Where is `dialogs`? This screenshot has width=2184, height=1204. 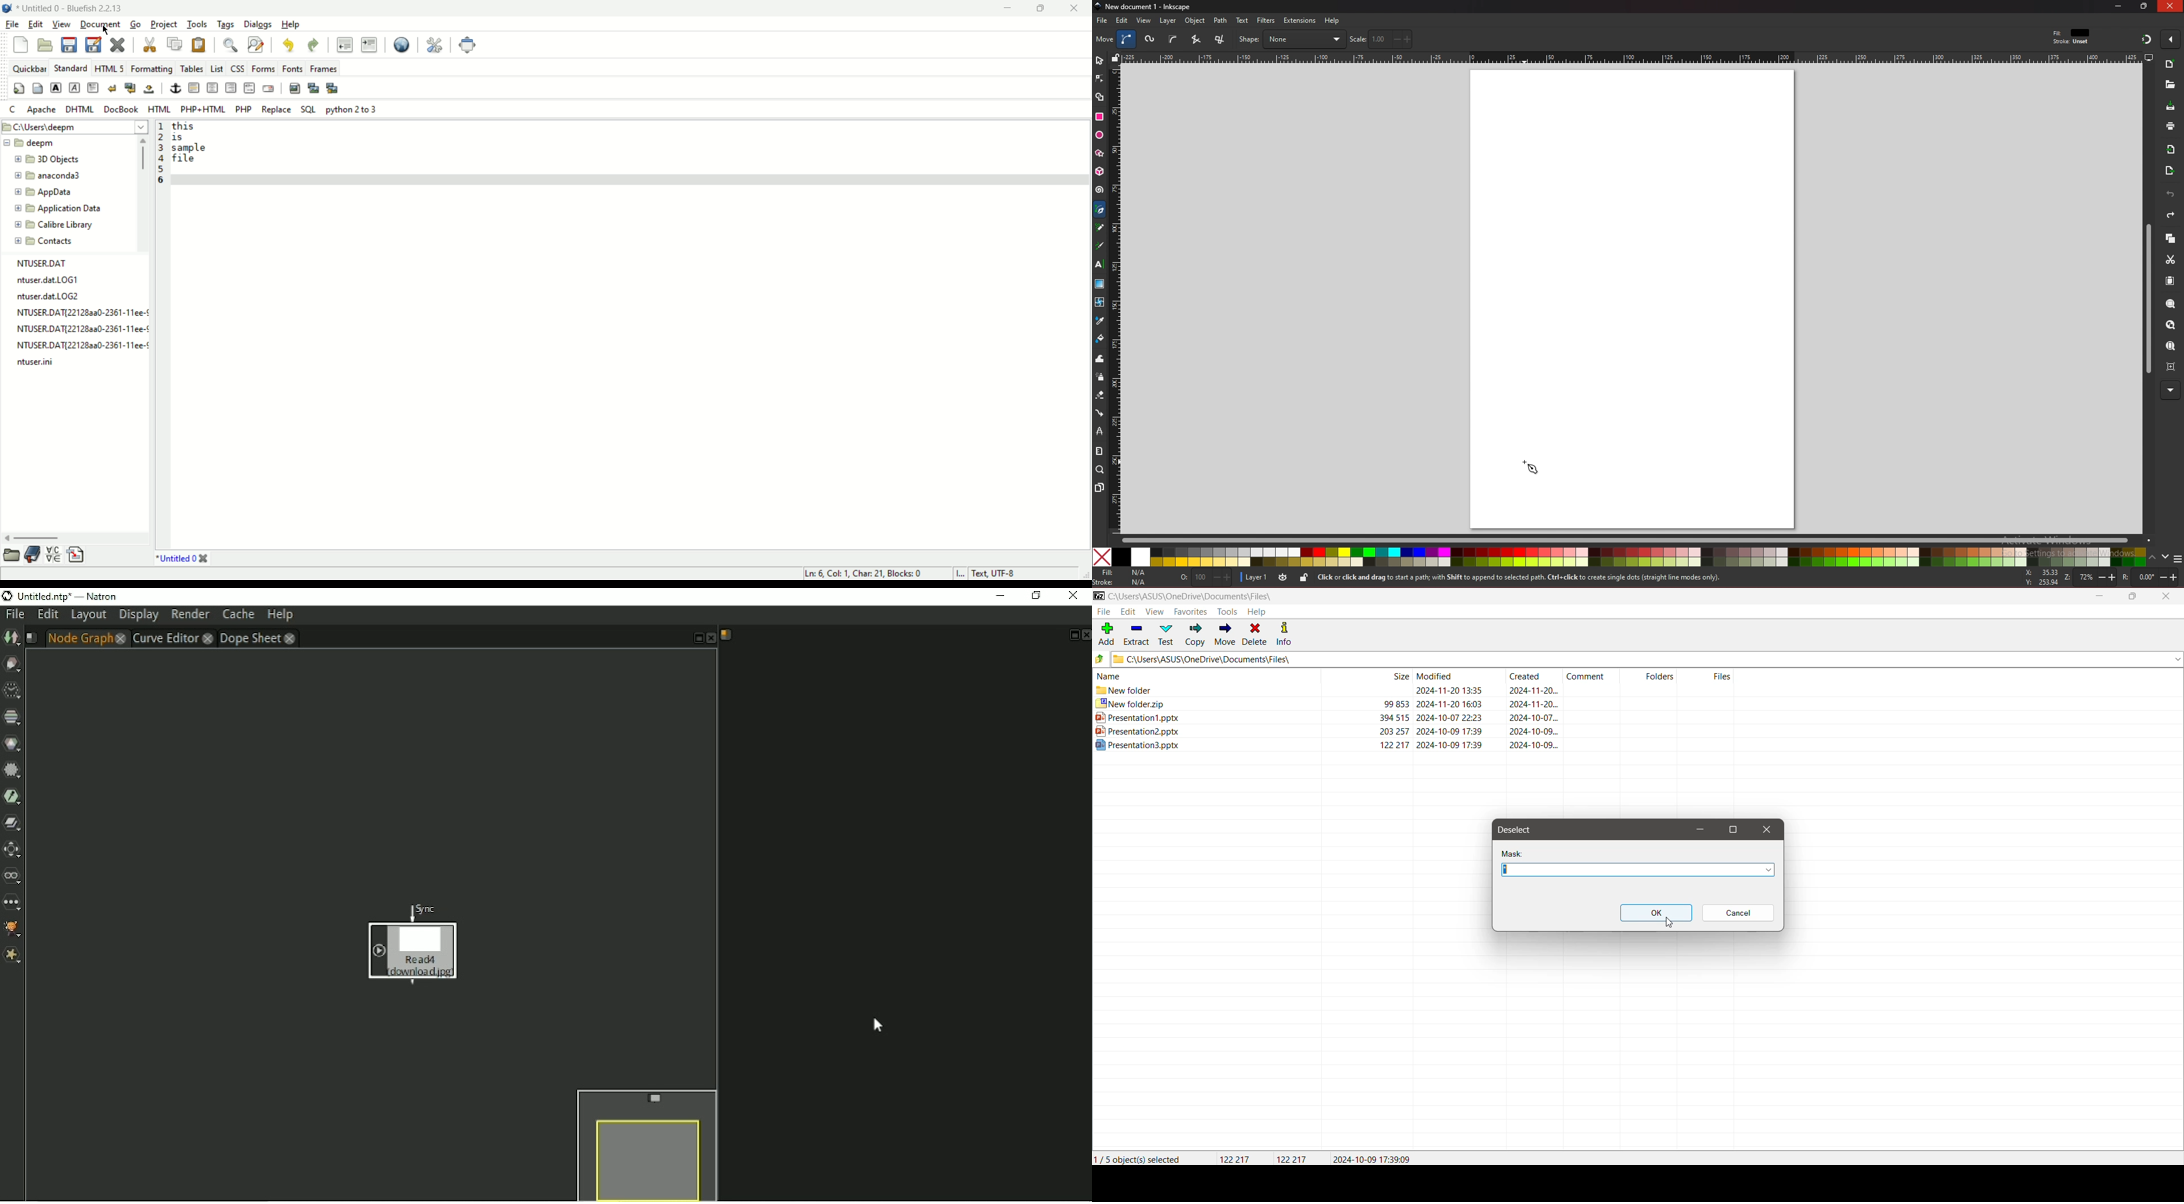 dialogs is located at coordinates (258, 24).